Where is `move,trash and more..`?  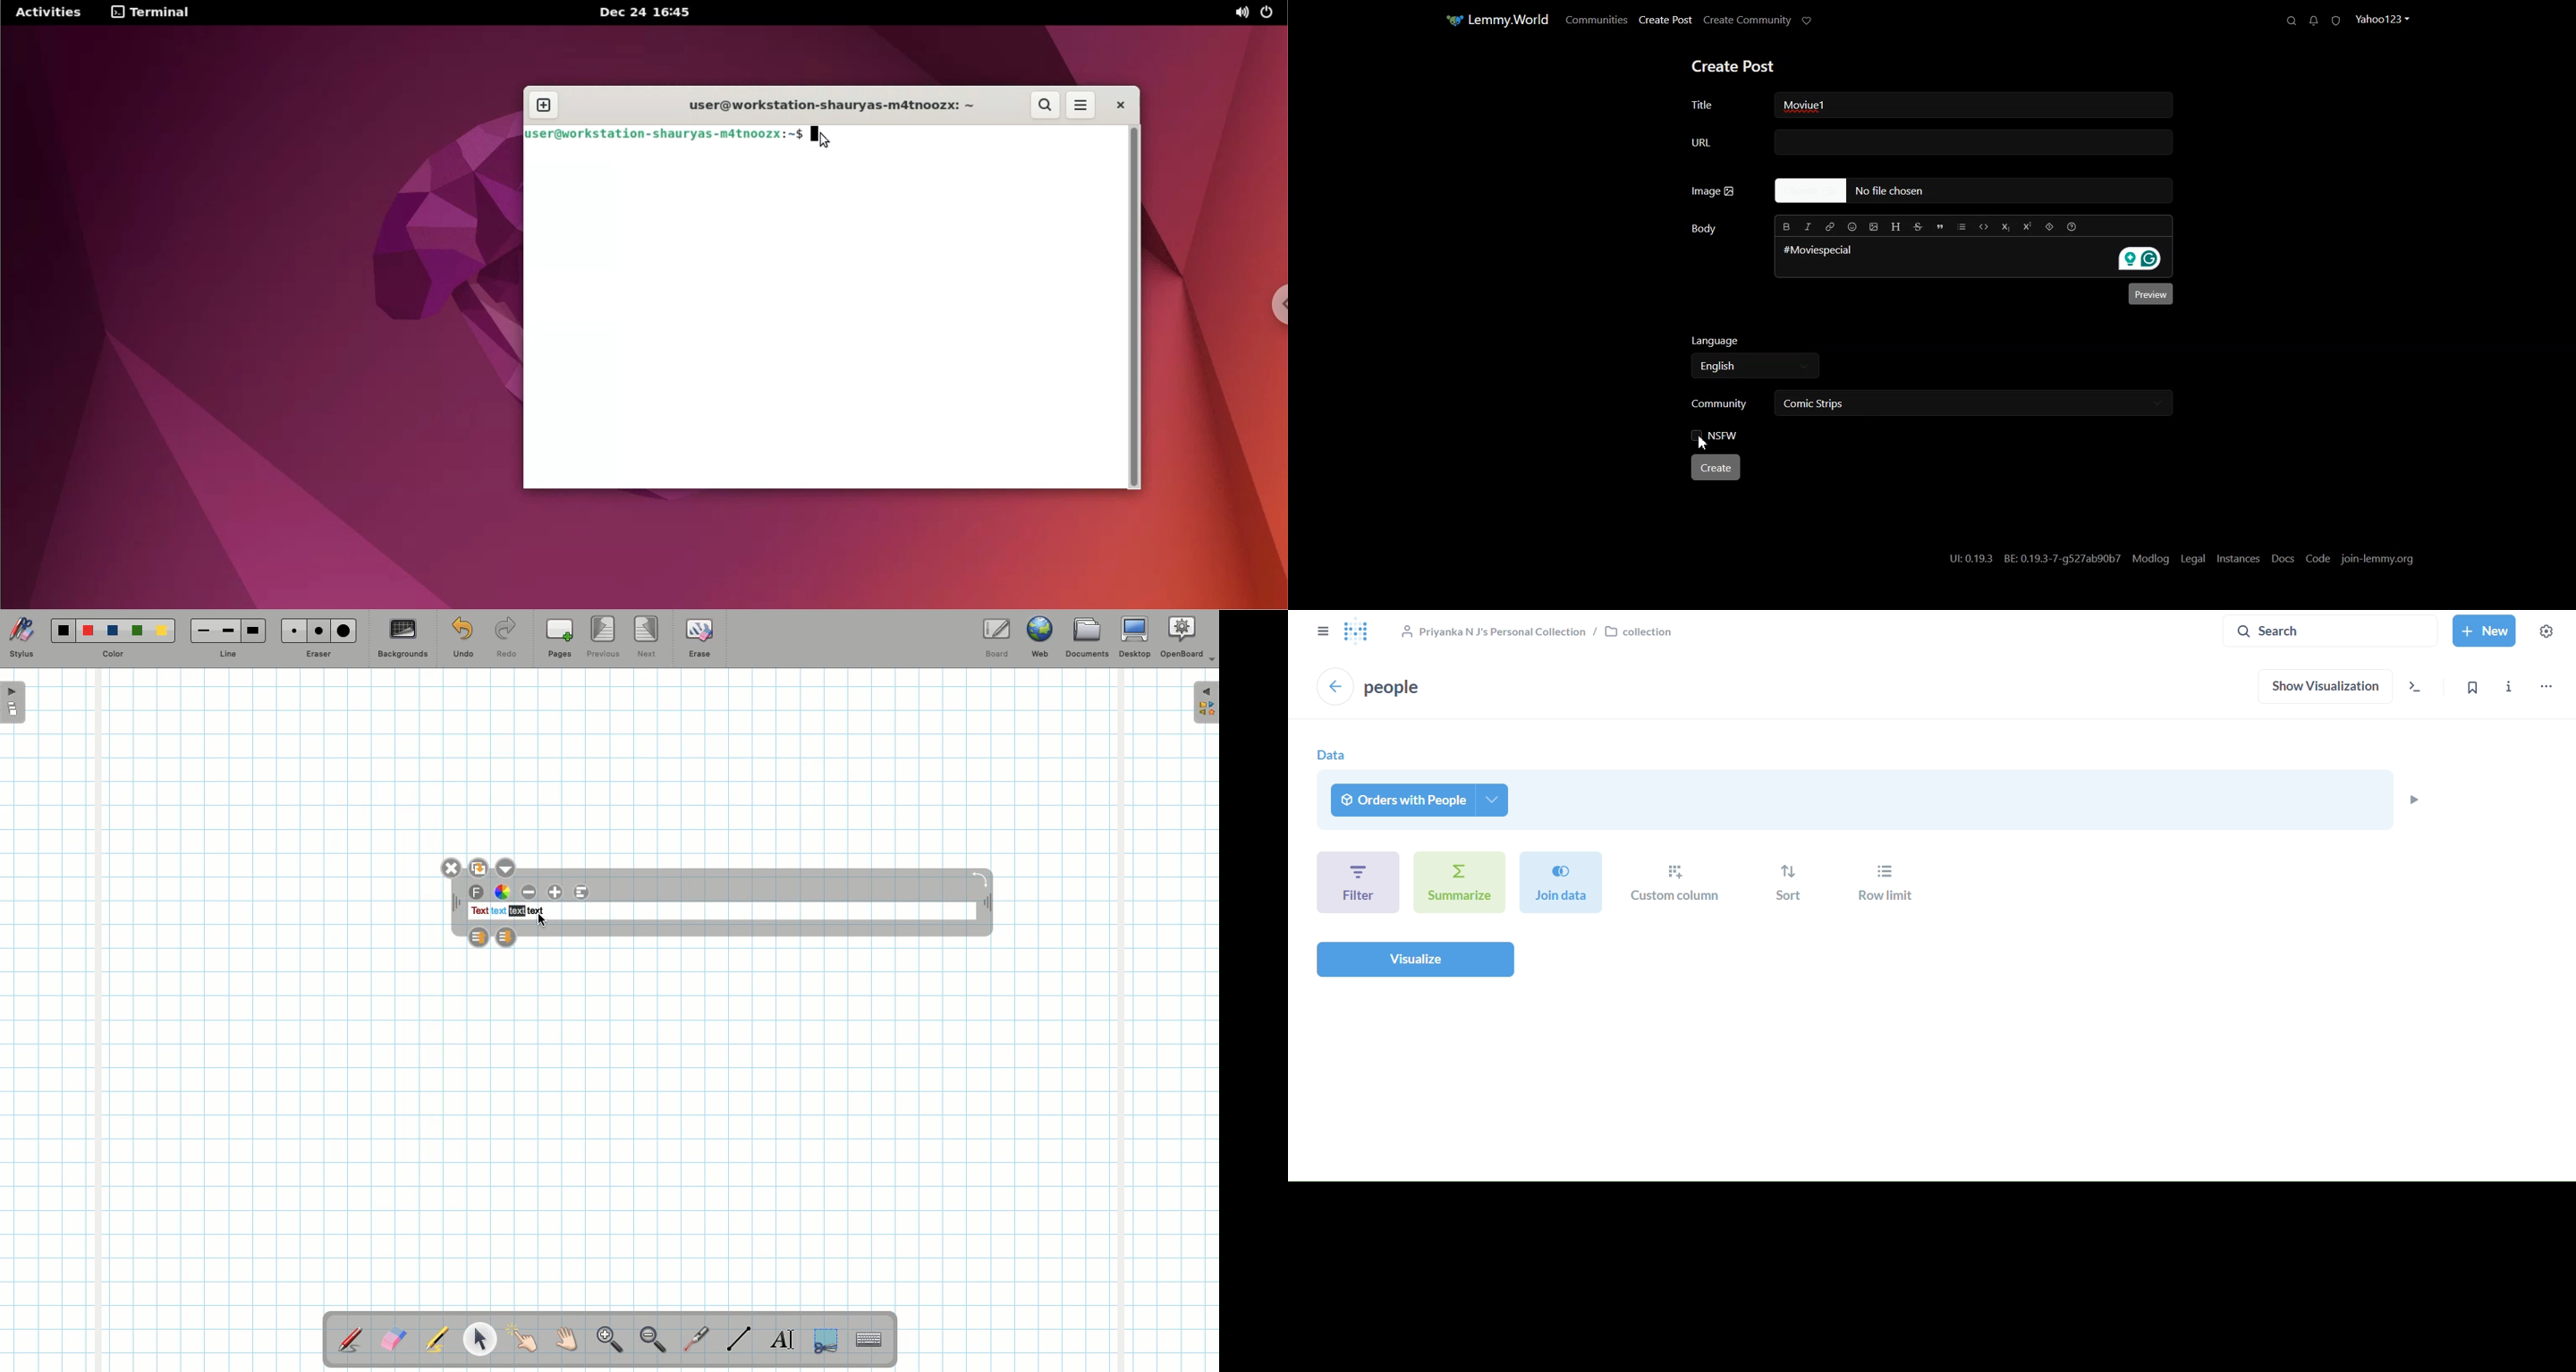
move,trash and more.. is located at coordinates (2546, 687).